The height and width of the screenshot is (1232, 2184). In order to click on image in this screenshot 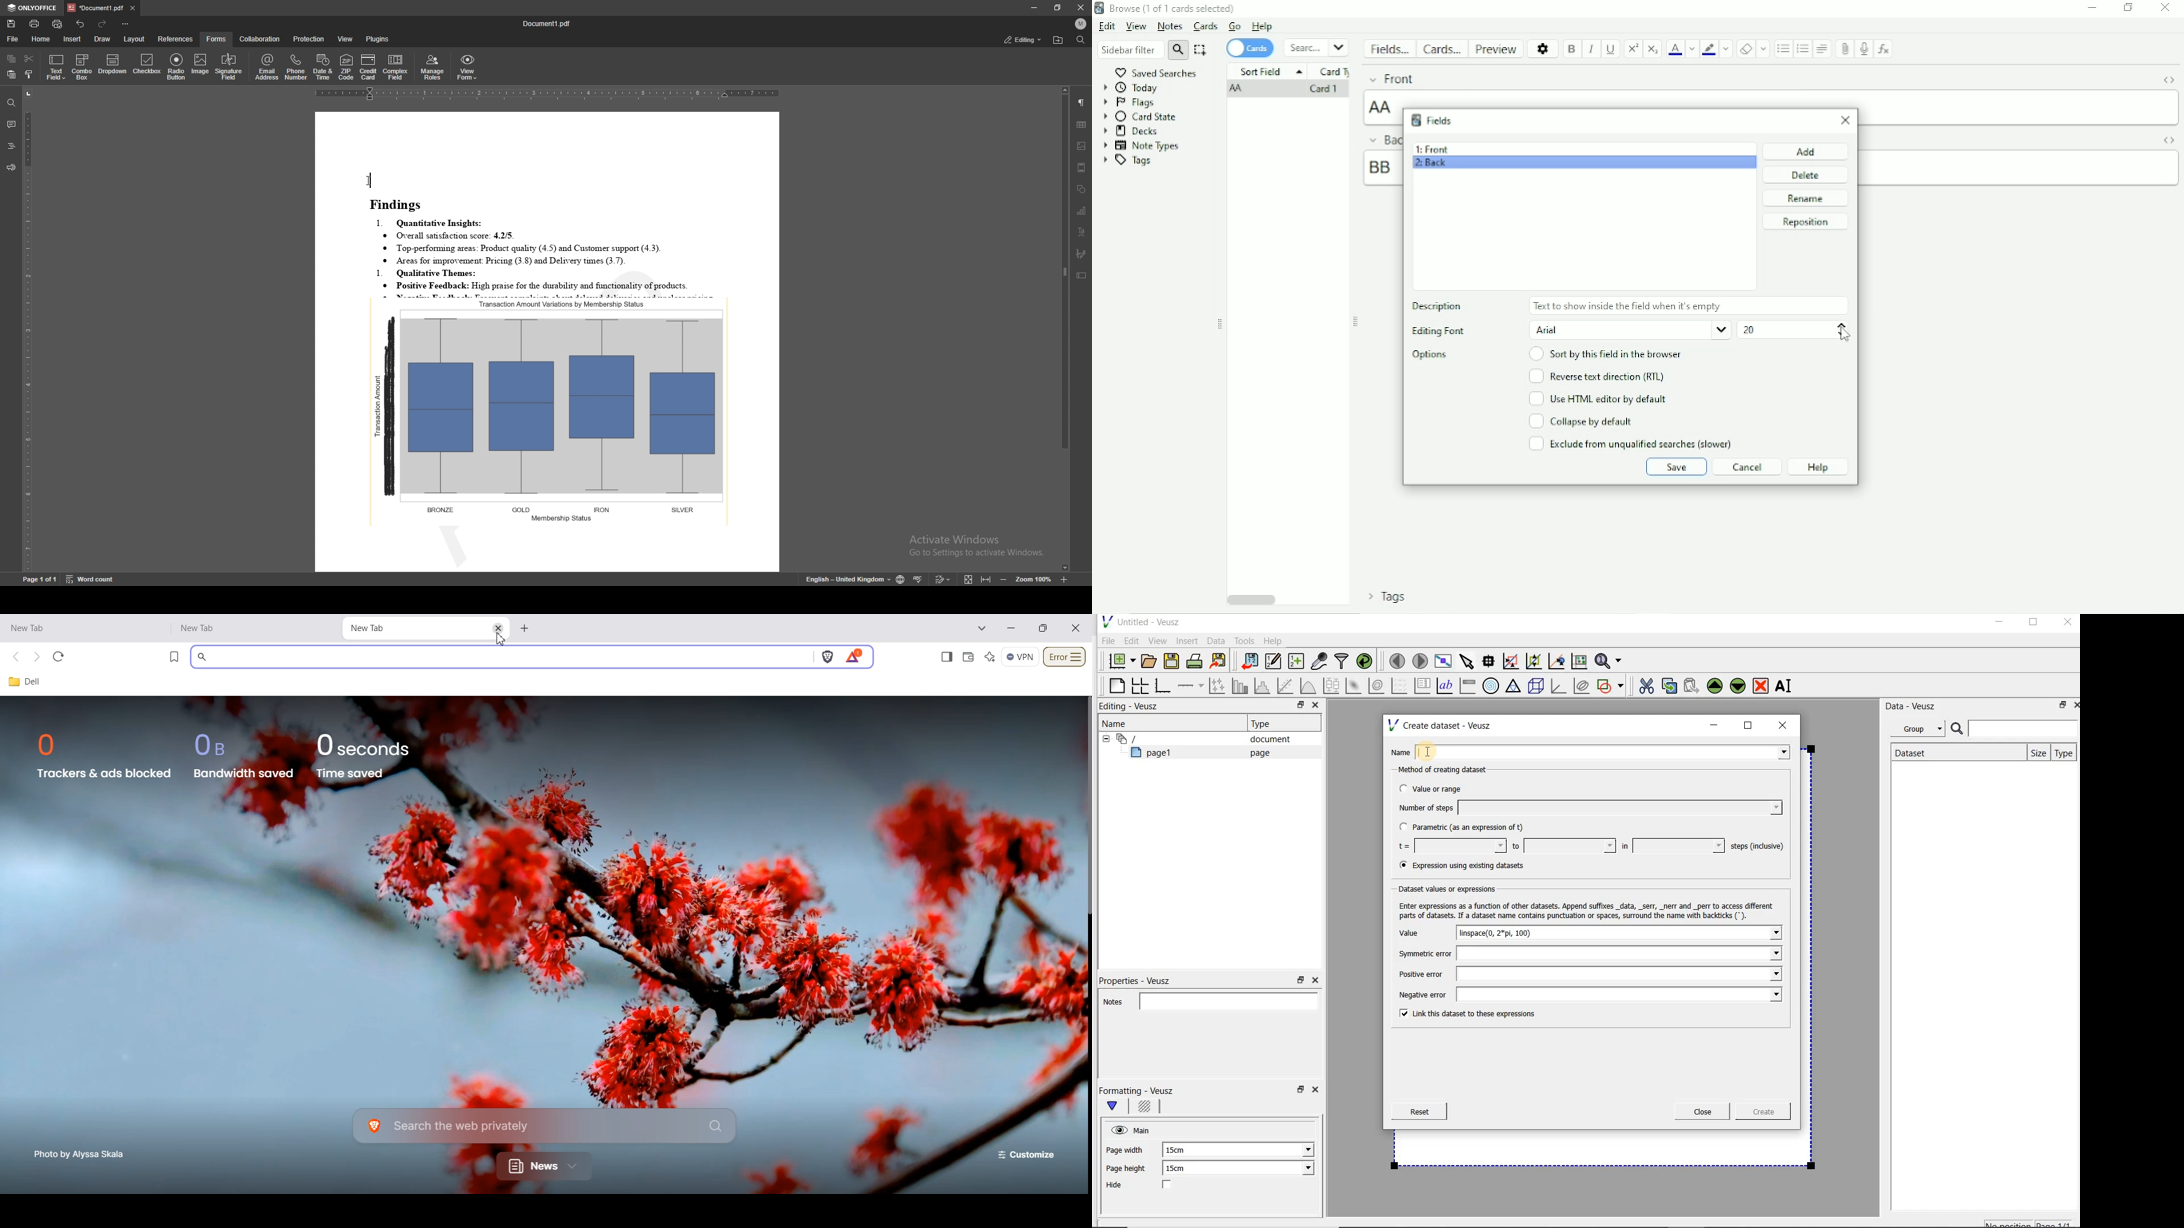, I will do `click(1081, 146)`.